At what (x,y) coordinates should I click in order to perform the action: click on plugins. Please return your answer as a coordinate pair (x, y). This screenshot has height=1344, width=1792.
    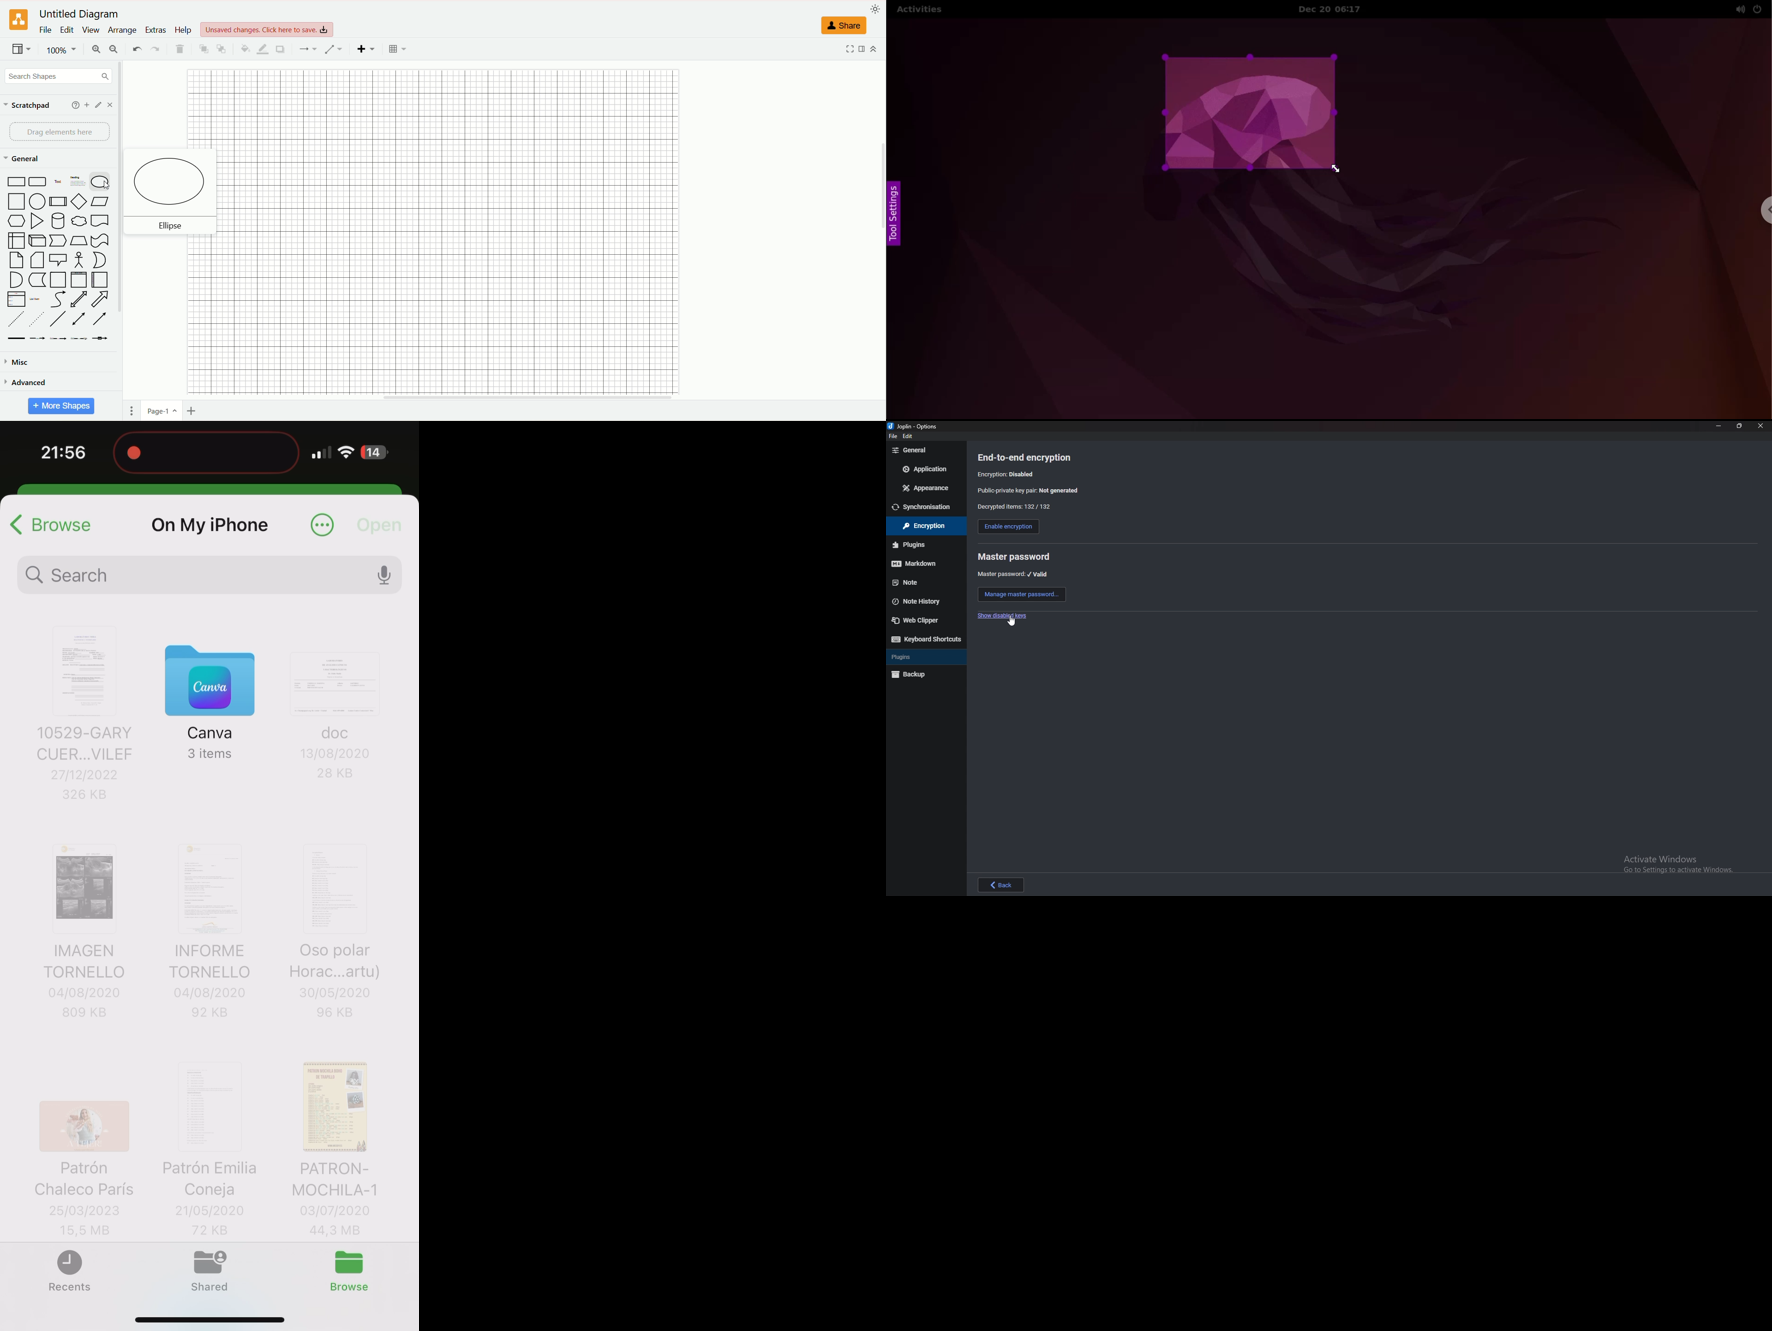
    Looking at the image, I should click on (922, 657).